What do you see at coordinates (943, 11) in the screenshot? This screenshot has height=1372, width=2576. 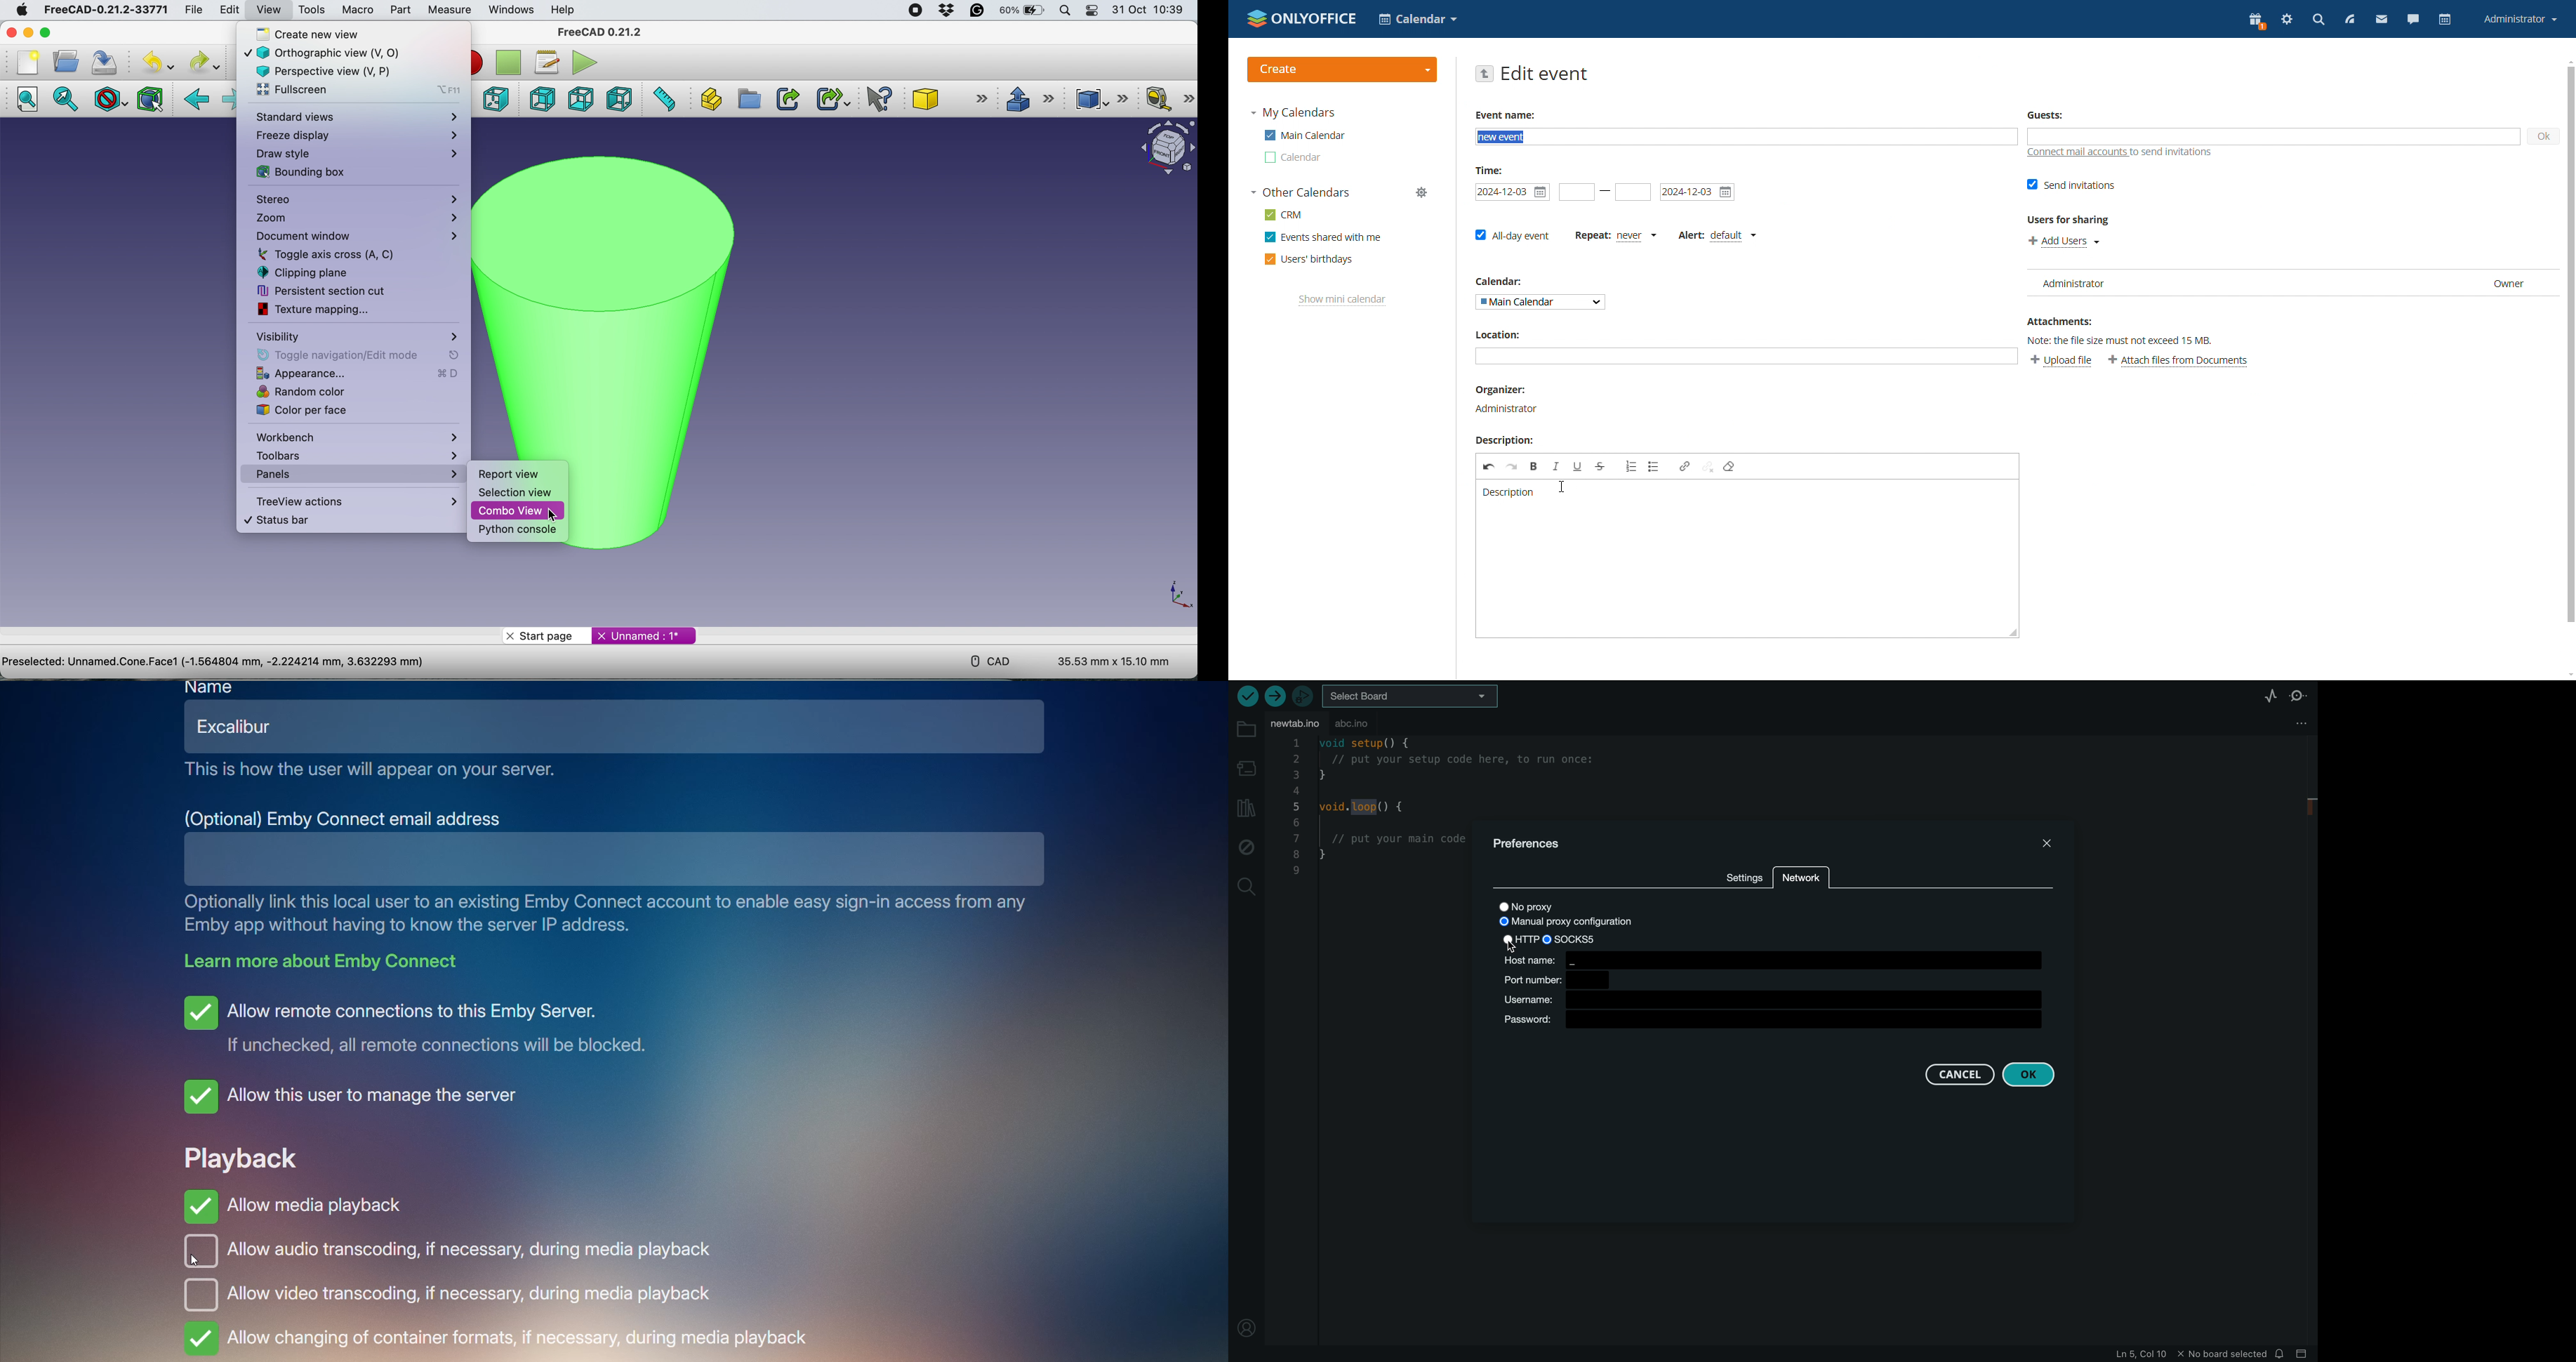 I see `dropbox` at bounding box center [943, 11].